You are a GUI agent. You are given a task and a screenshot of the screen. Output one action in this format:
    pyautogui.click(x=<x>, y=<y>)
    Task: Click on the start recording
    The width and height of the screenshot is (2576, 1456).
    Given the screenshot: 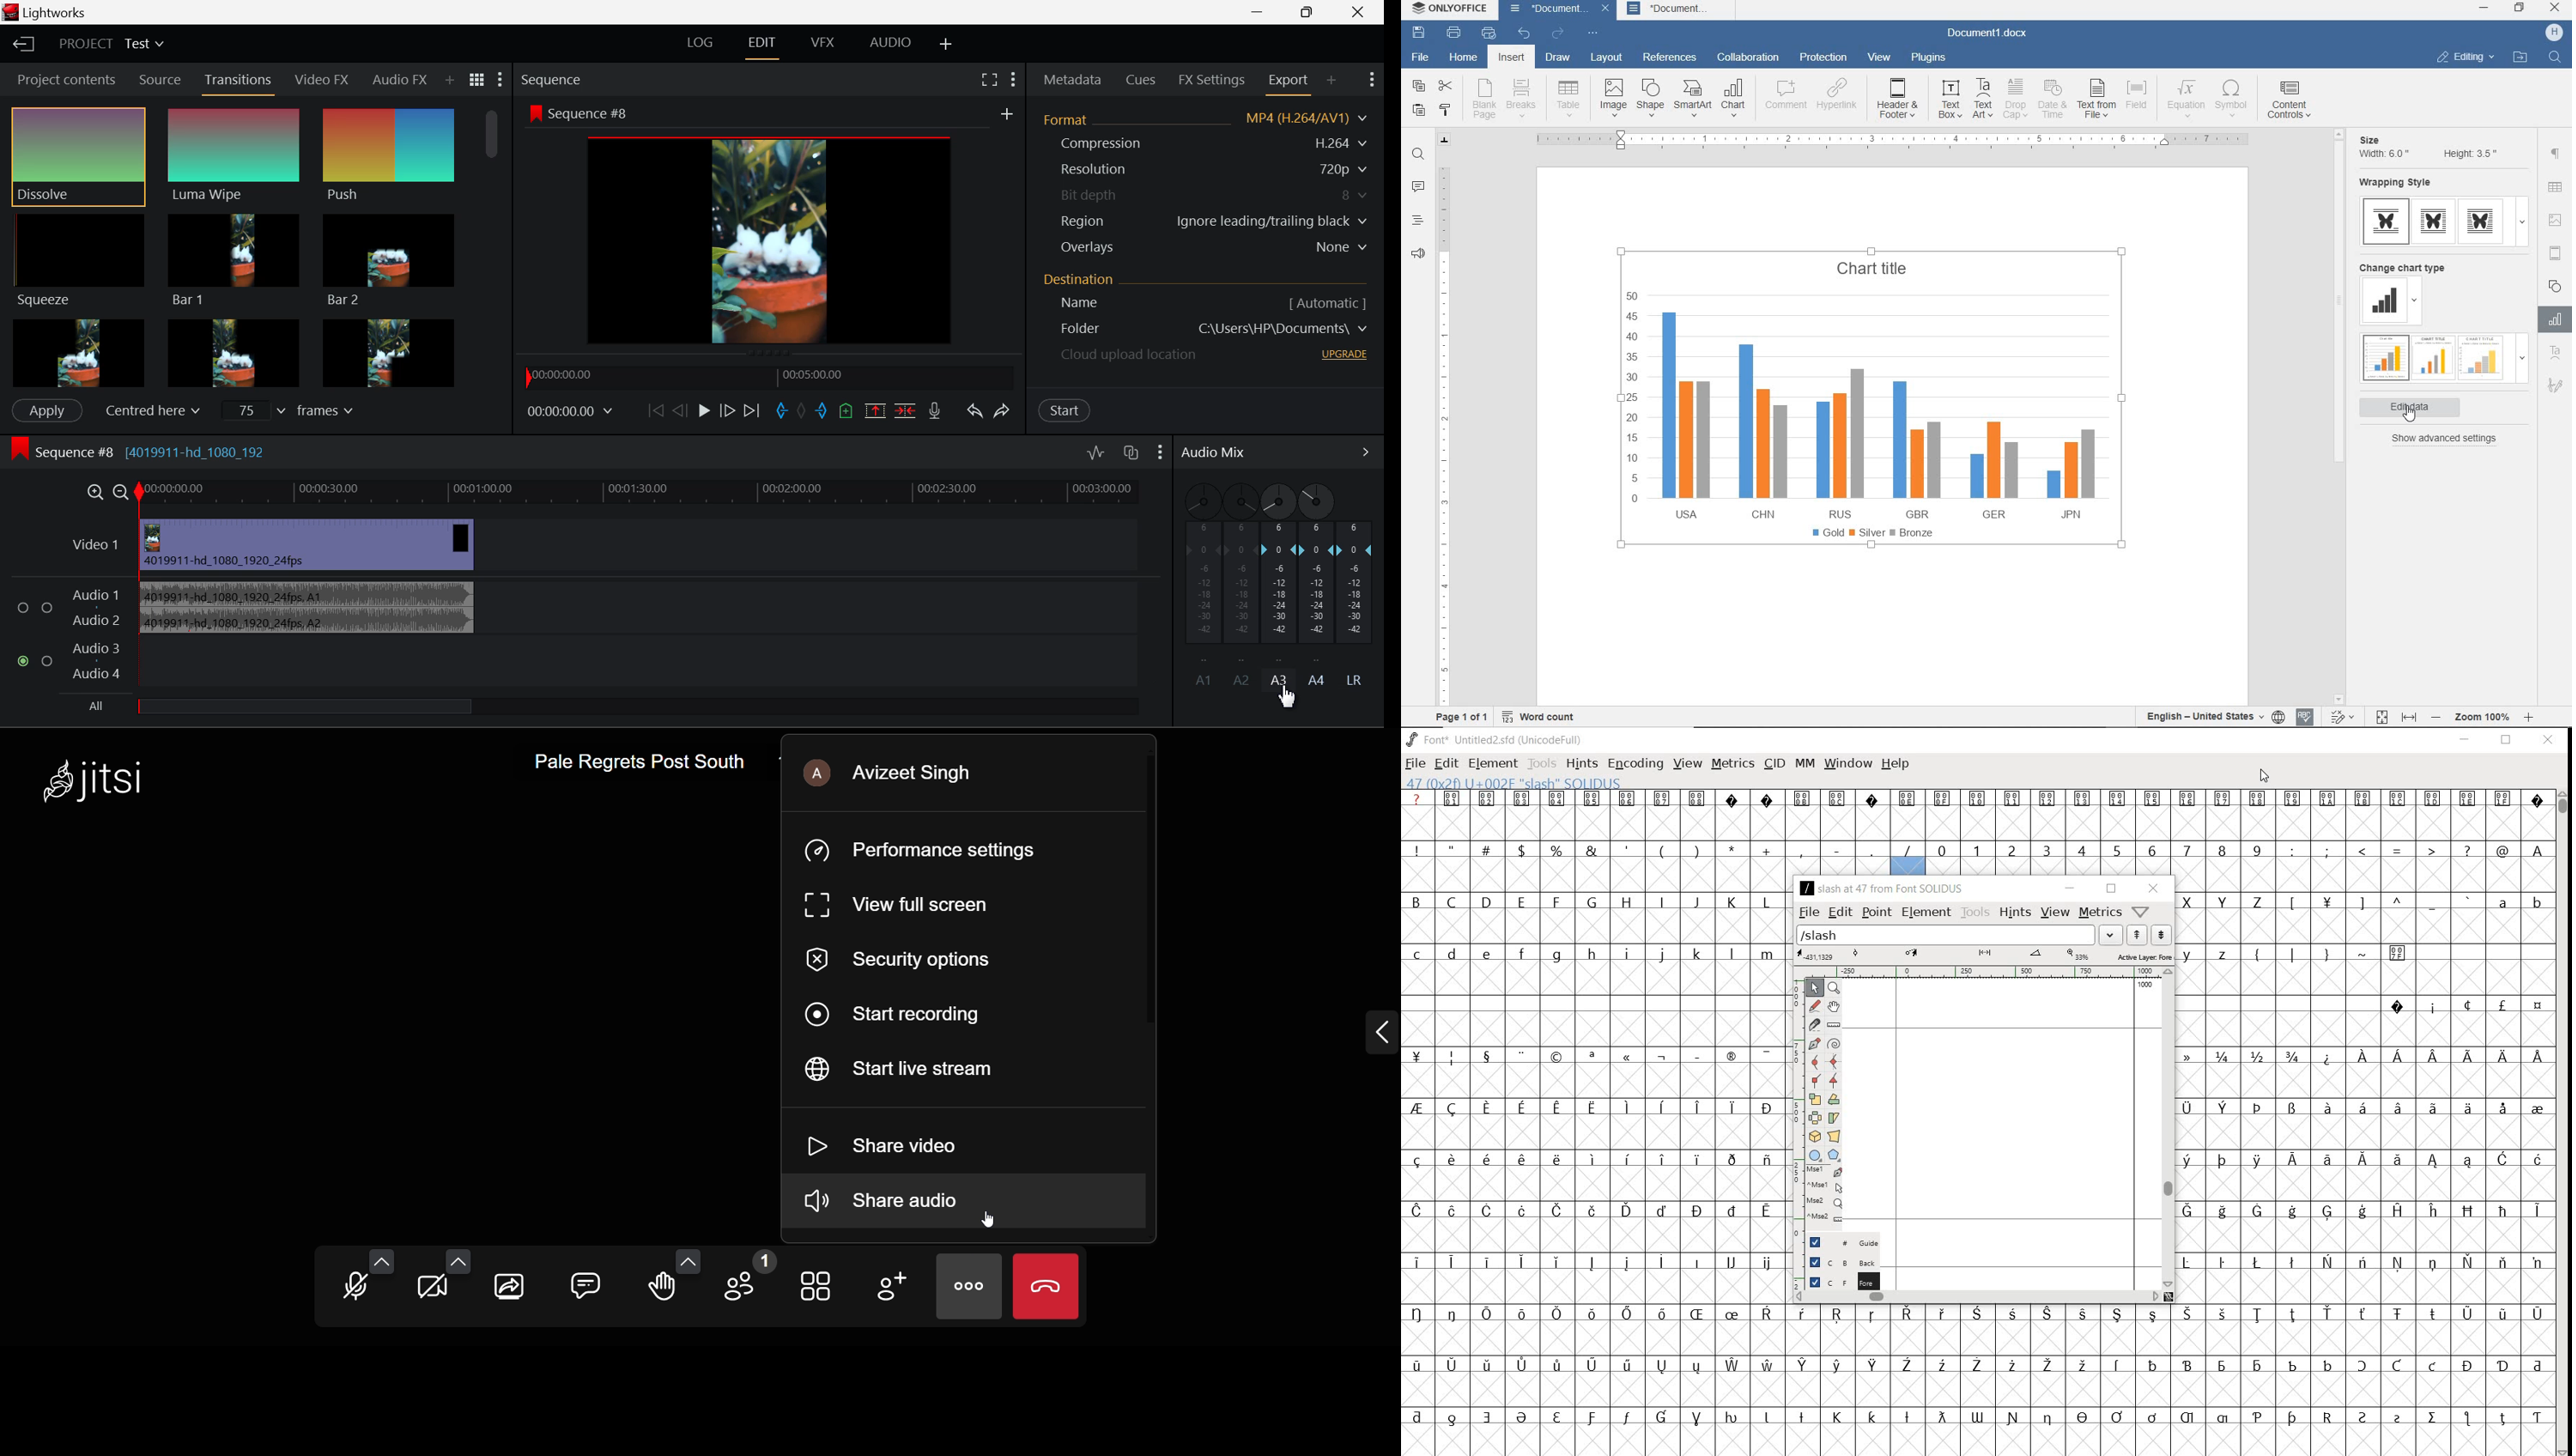 What is the action you would take?
    pyautogui.click(x=902, y=1014)
    